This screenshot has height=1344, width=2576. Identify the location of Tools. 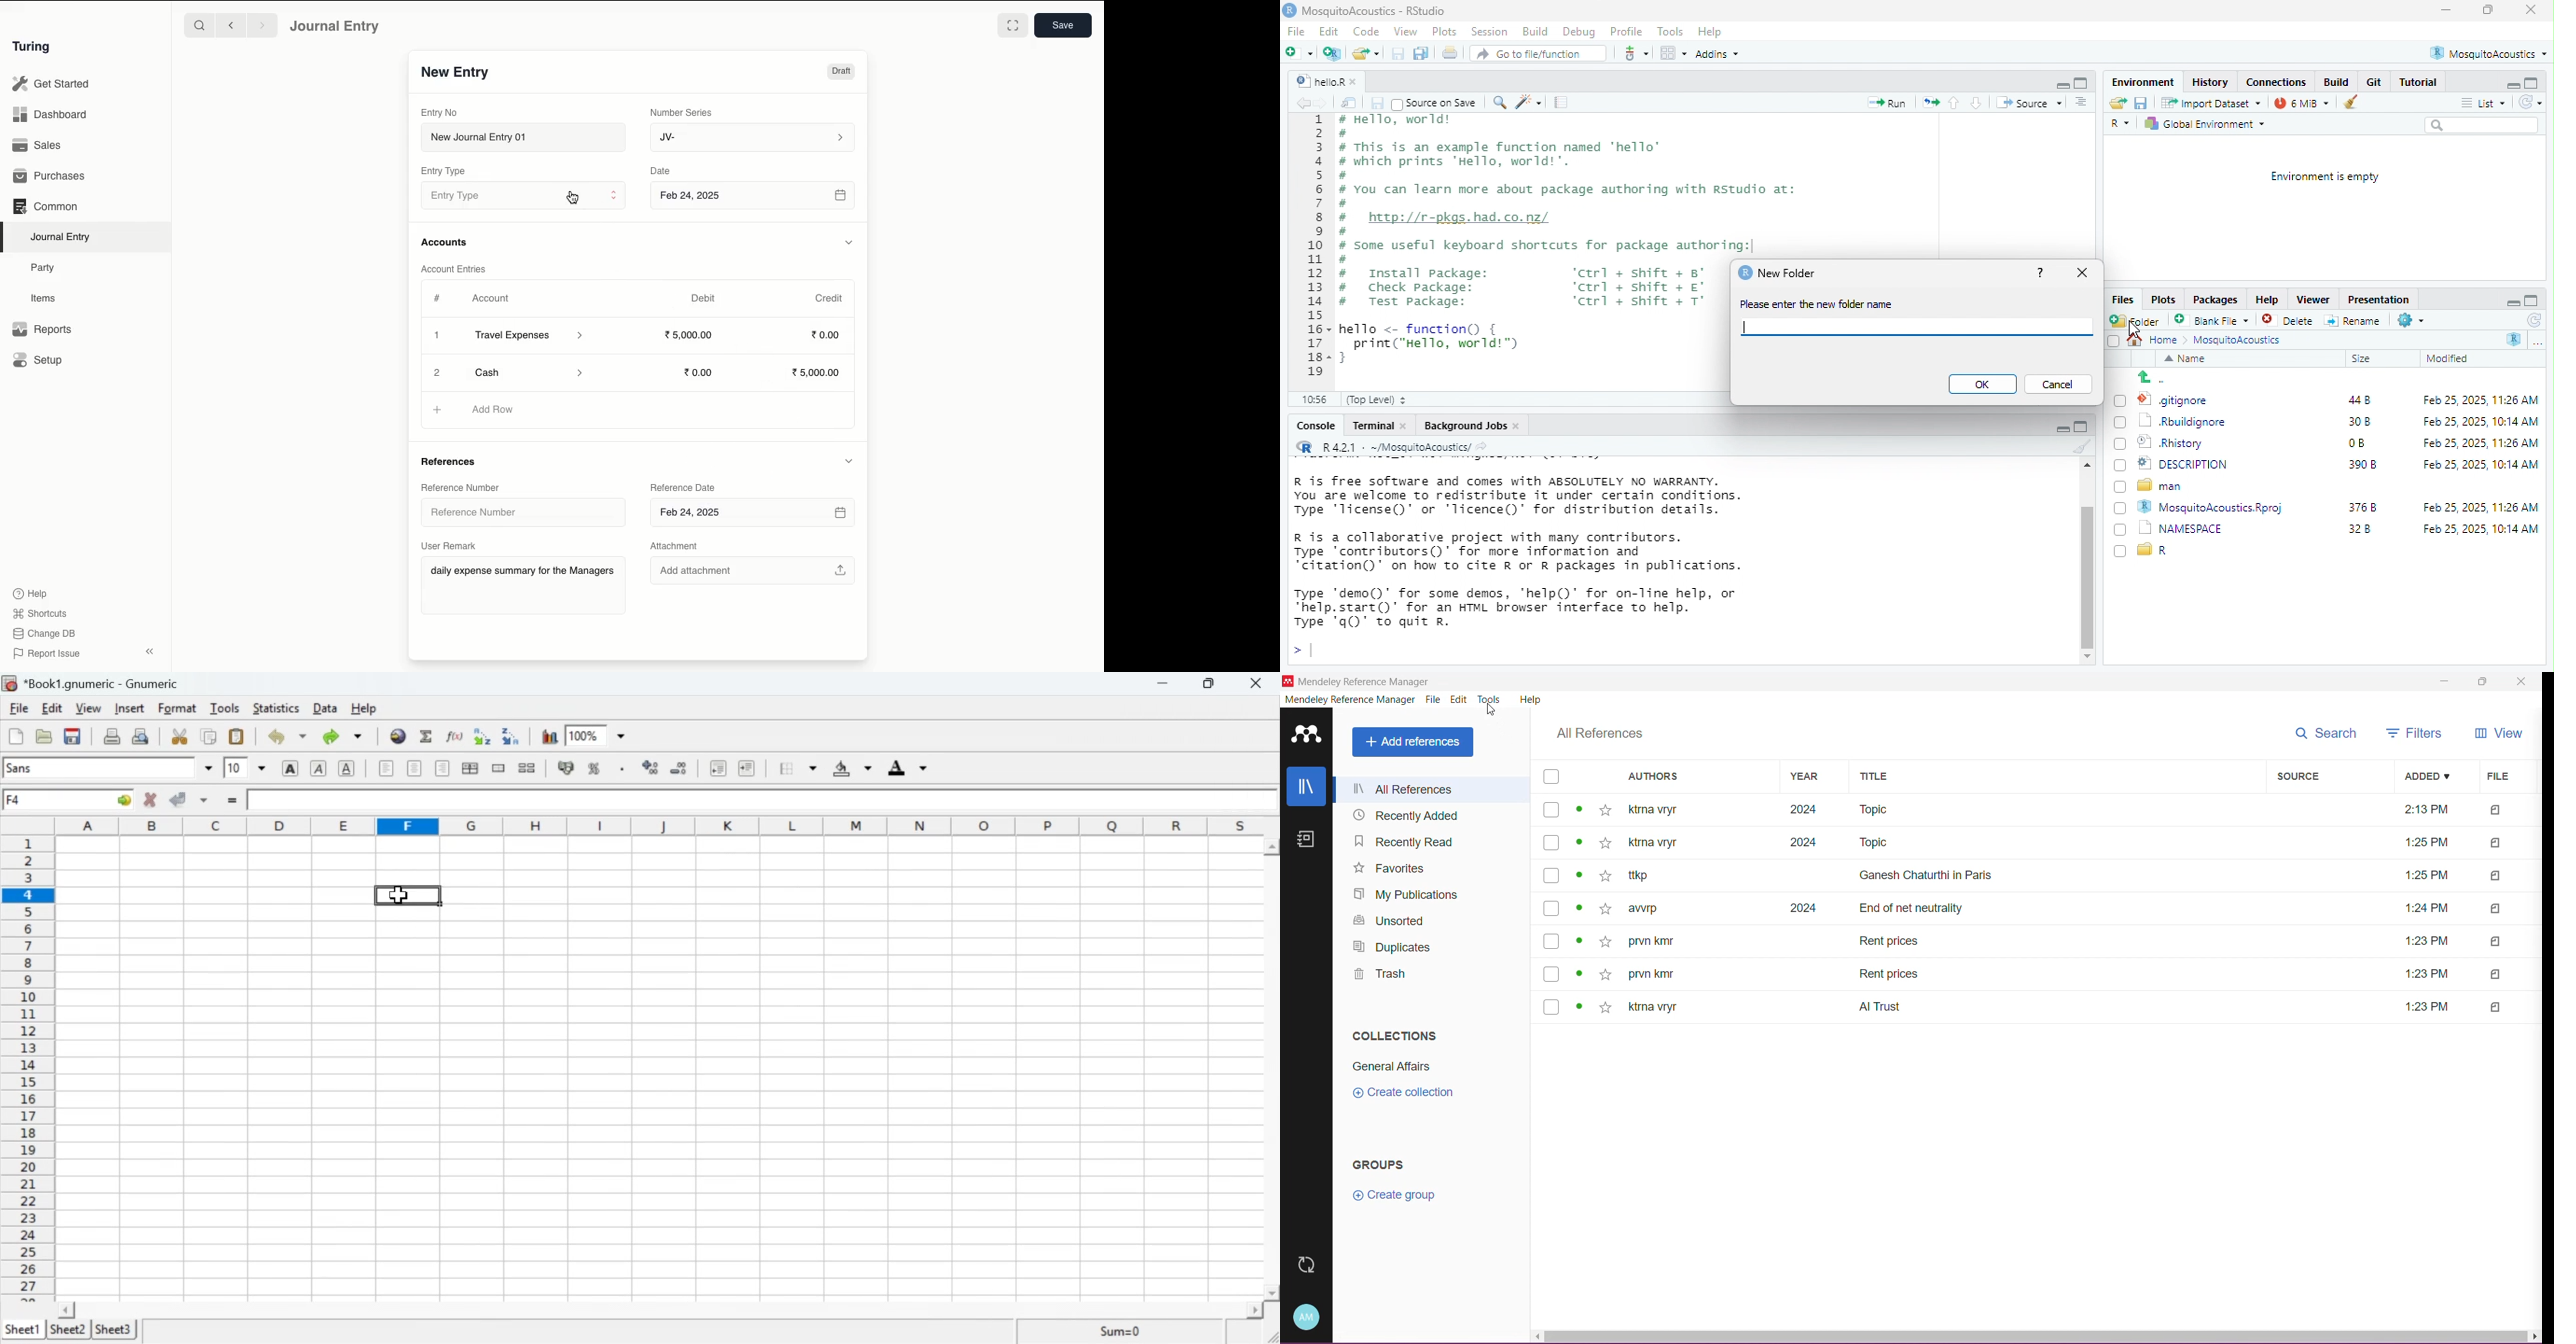
(226, 708).